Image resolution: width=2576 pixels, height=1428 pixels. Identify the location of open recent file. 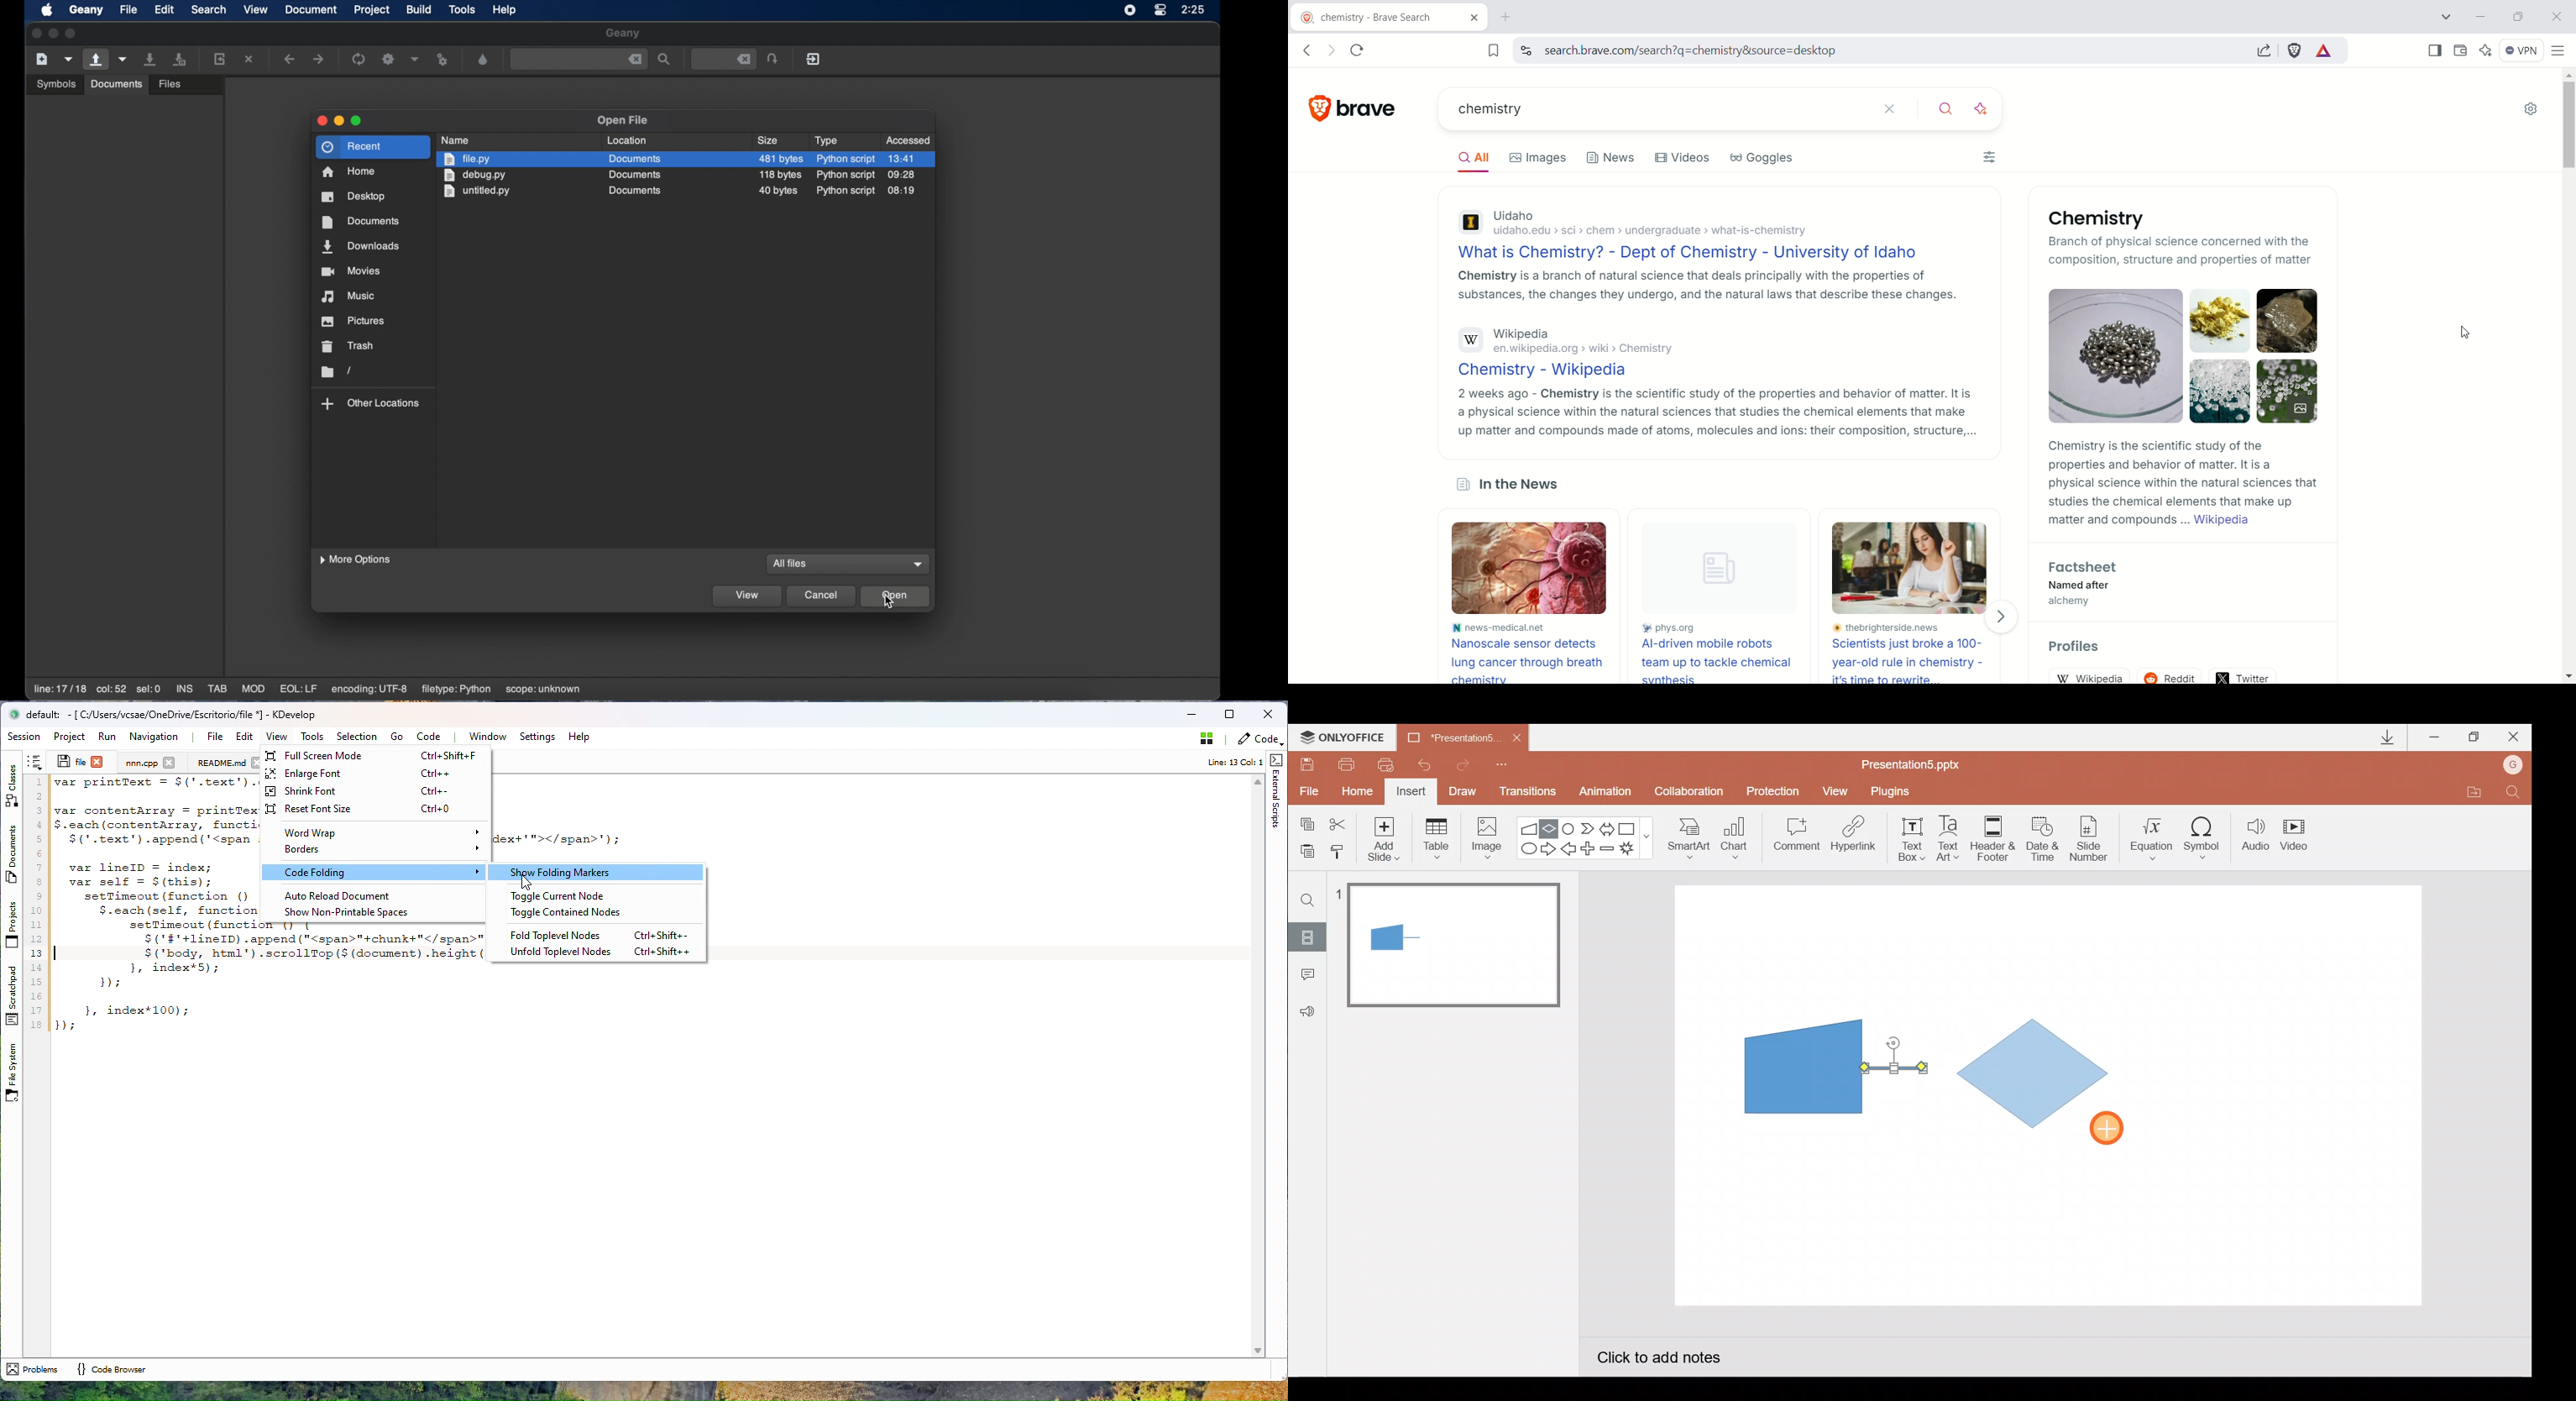
(124, 60).